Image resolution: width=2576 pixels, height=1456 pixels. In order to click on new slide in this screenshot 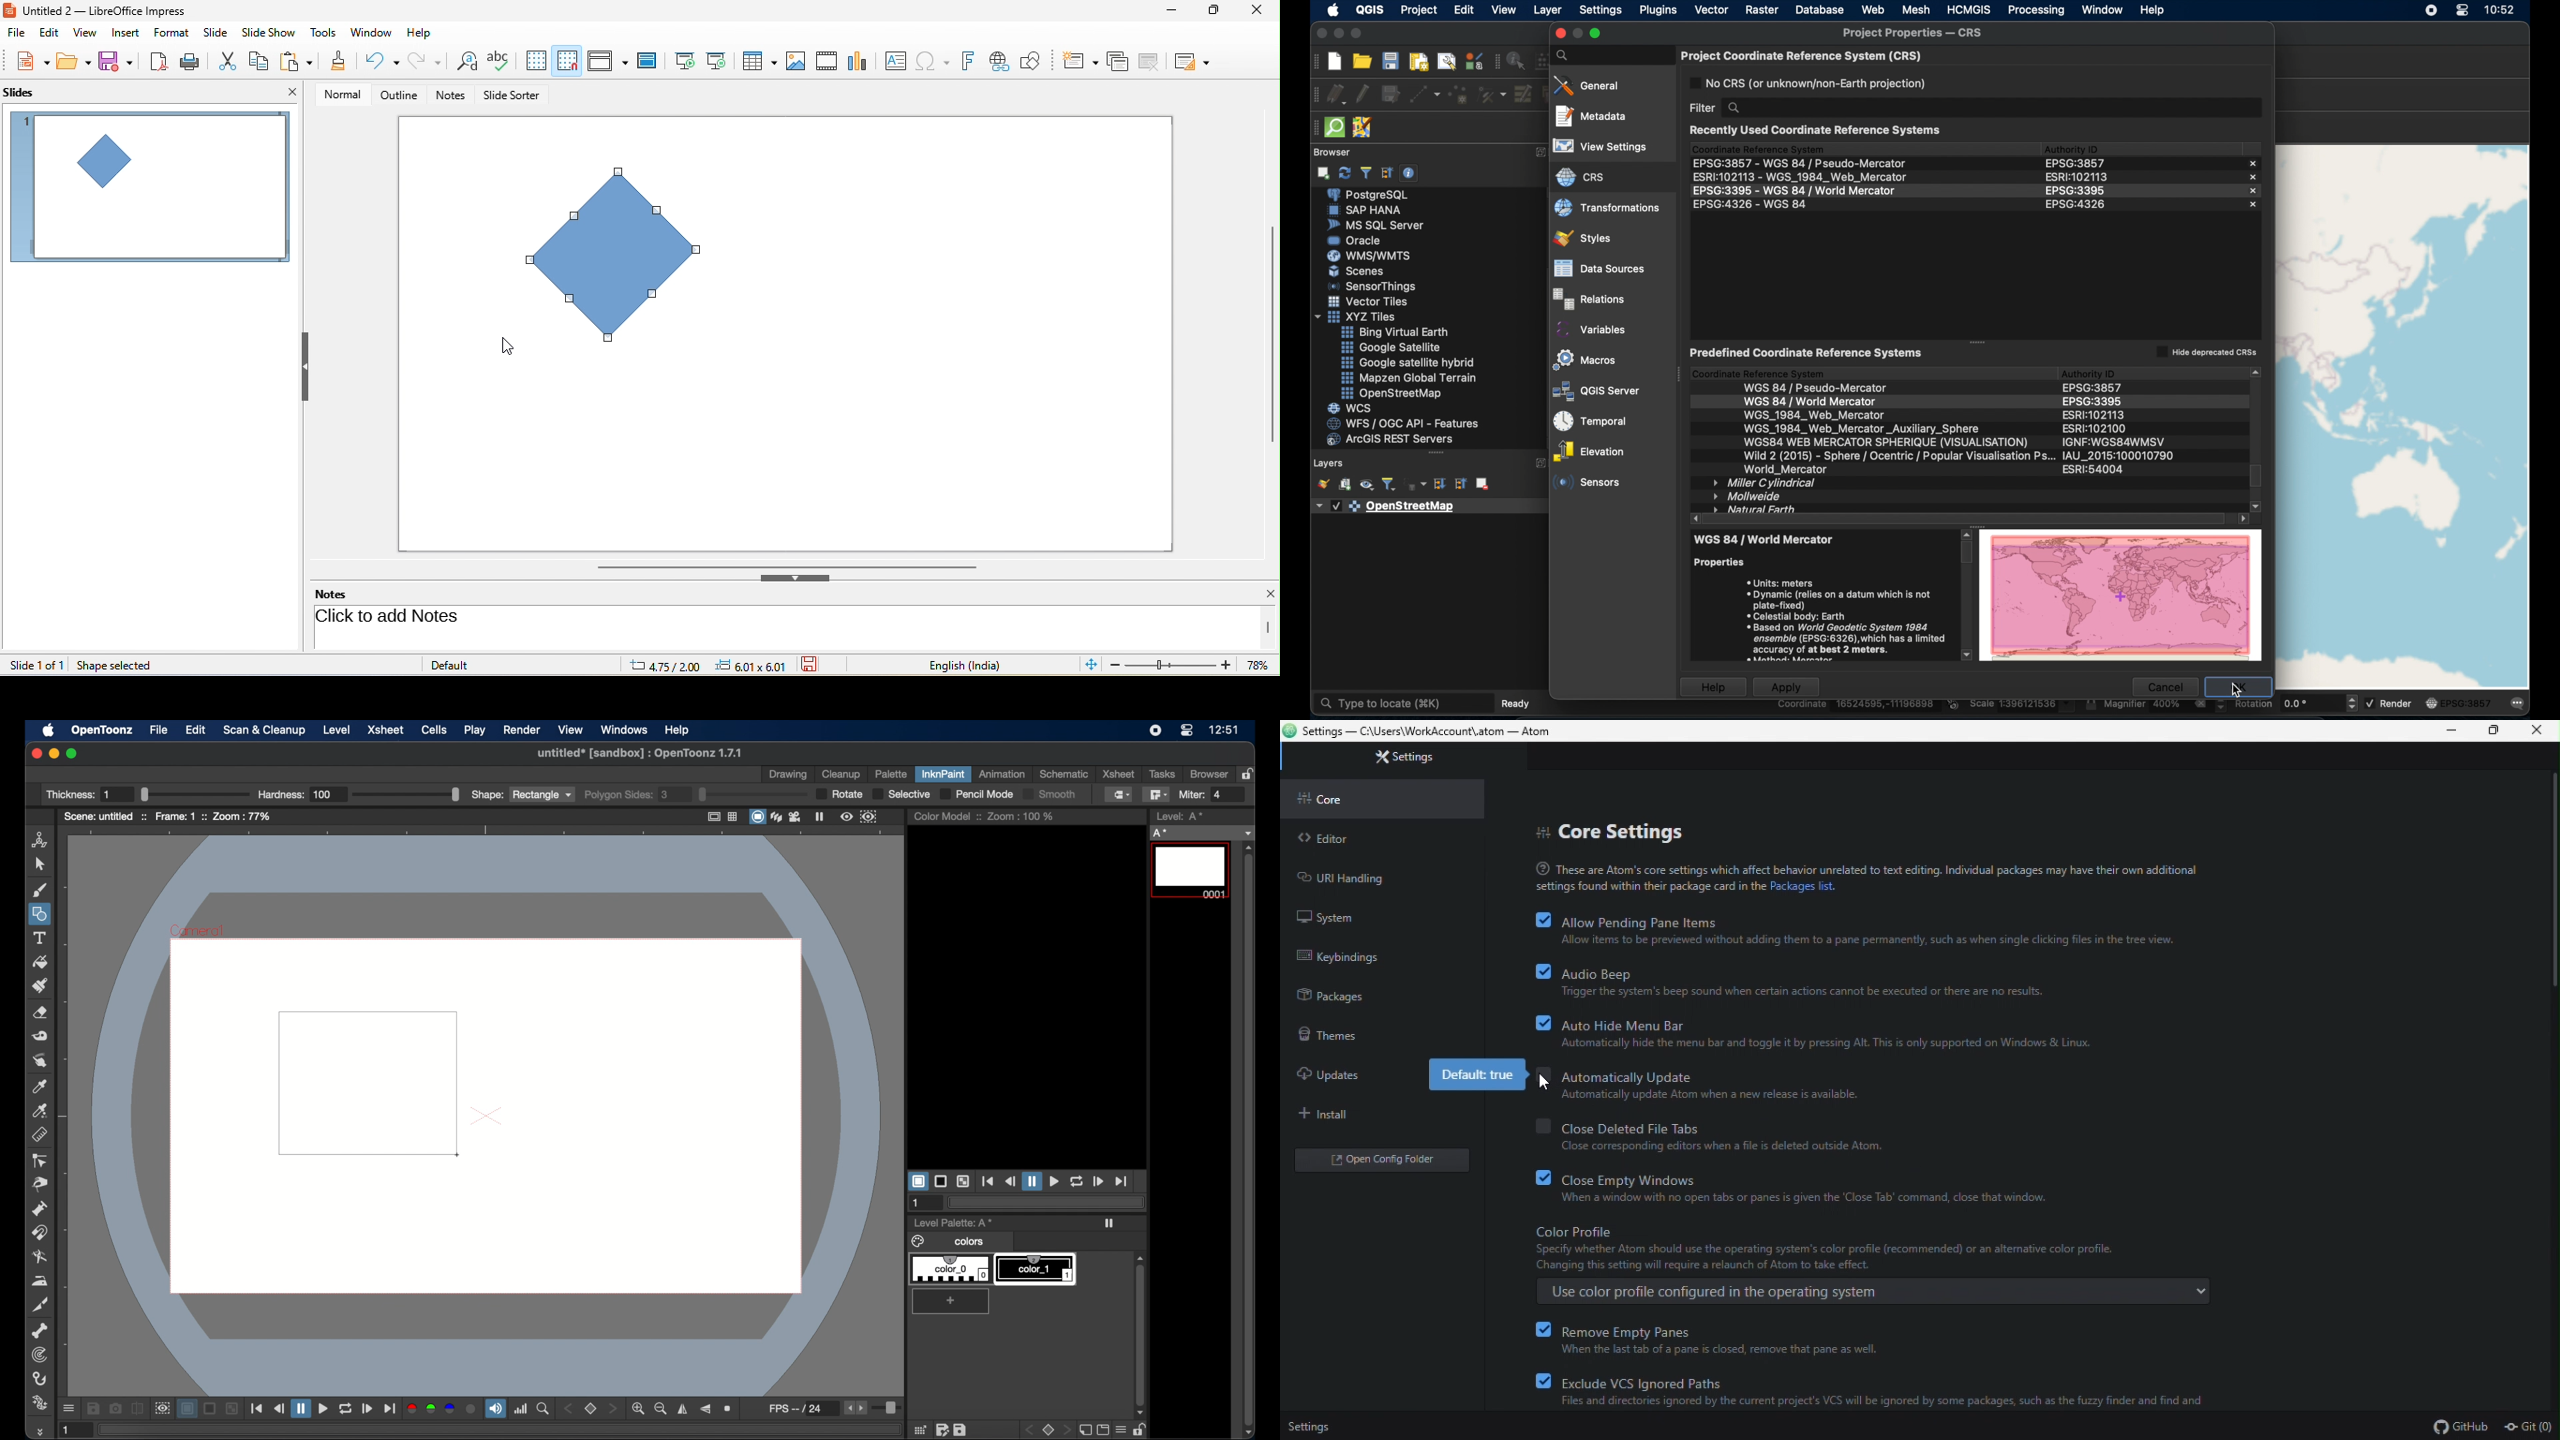, I will do `click(1080, 59)`.